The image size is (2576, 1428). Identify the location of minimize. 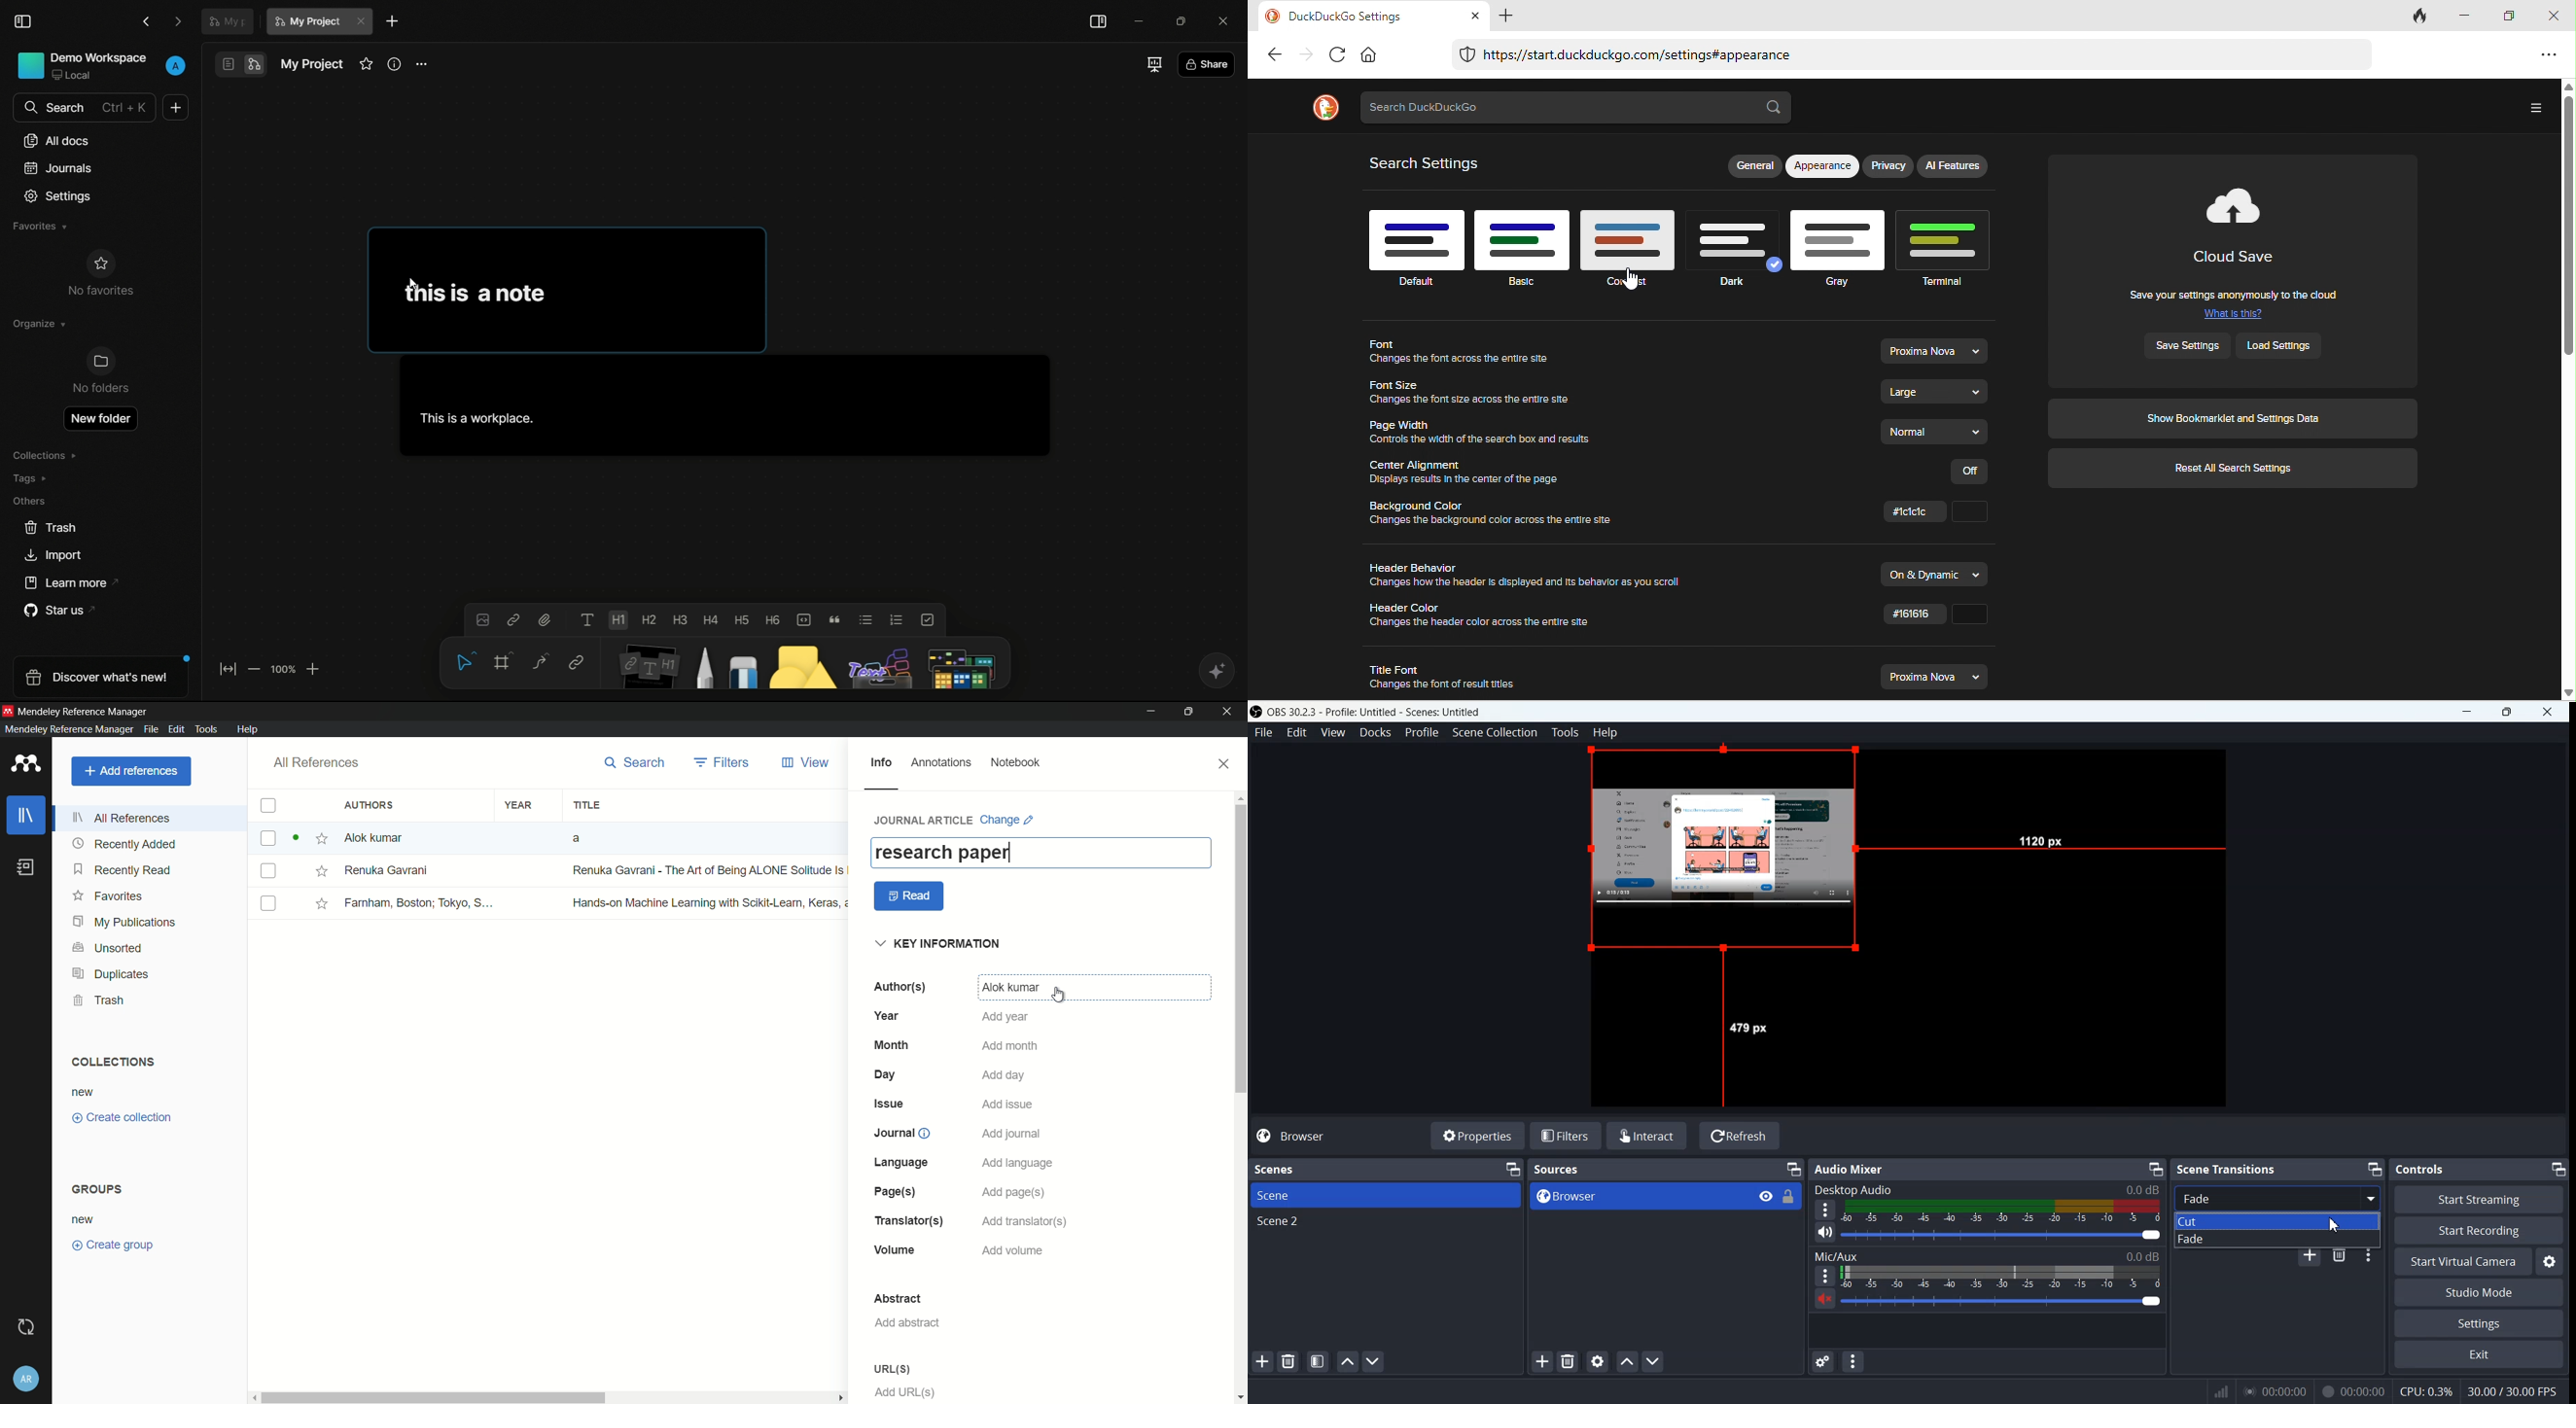
(1152, 712).